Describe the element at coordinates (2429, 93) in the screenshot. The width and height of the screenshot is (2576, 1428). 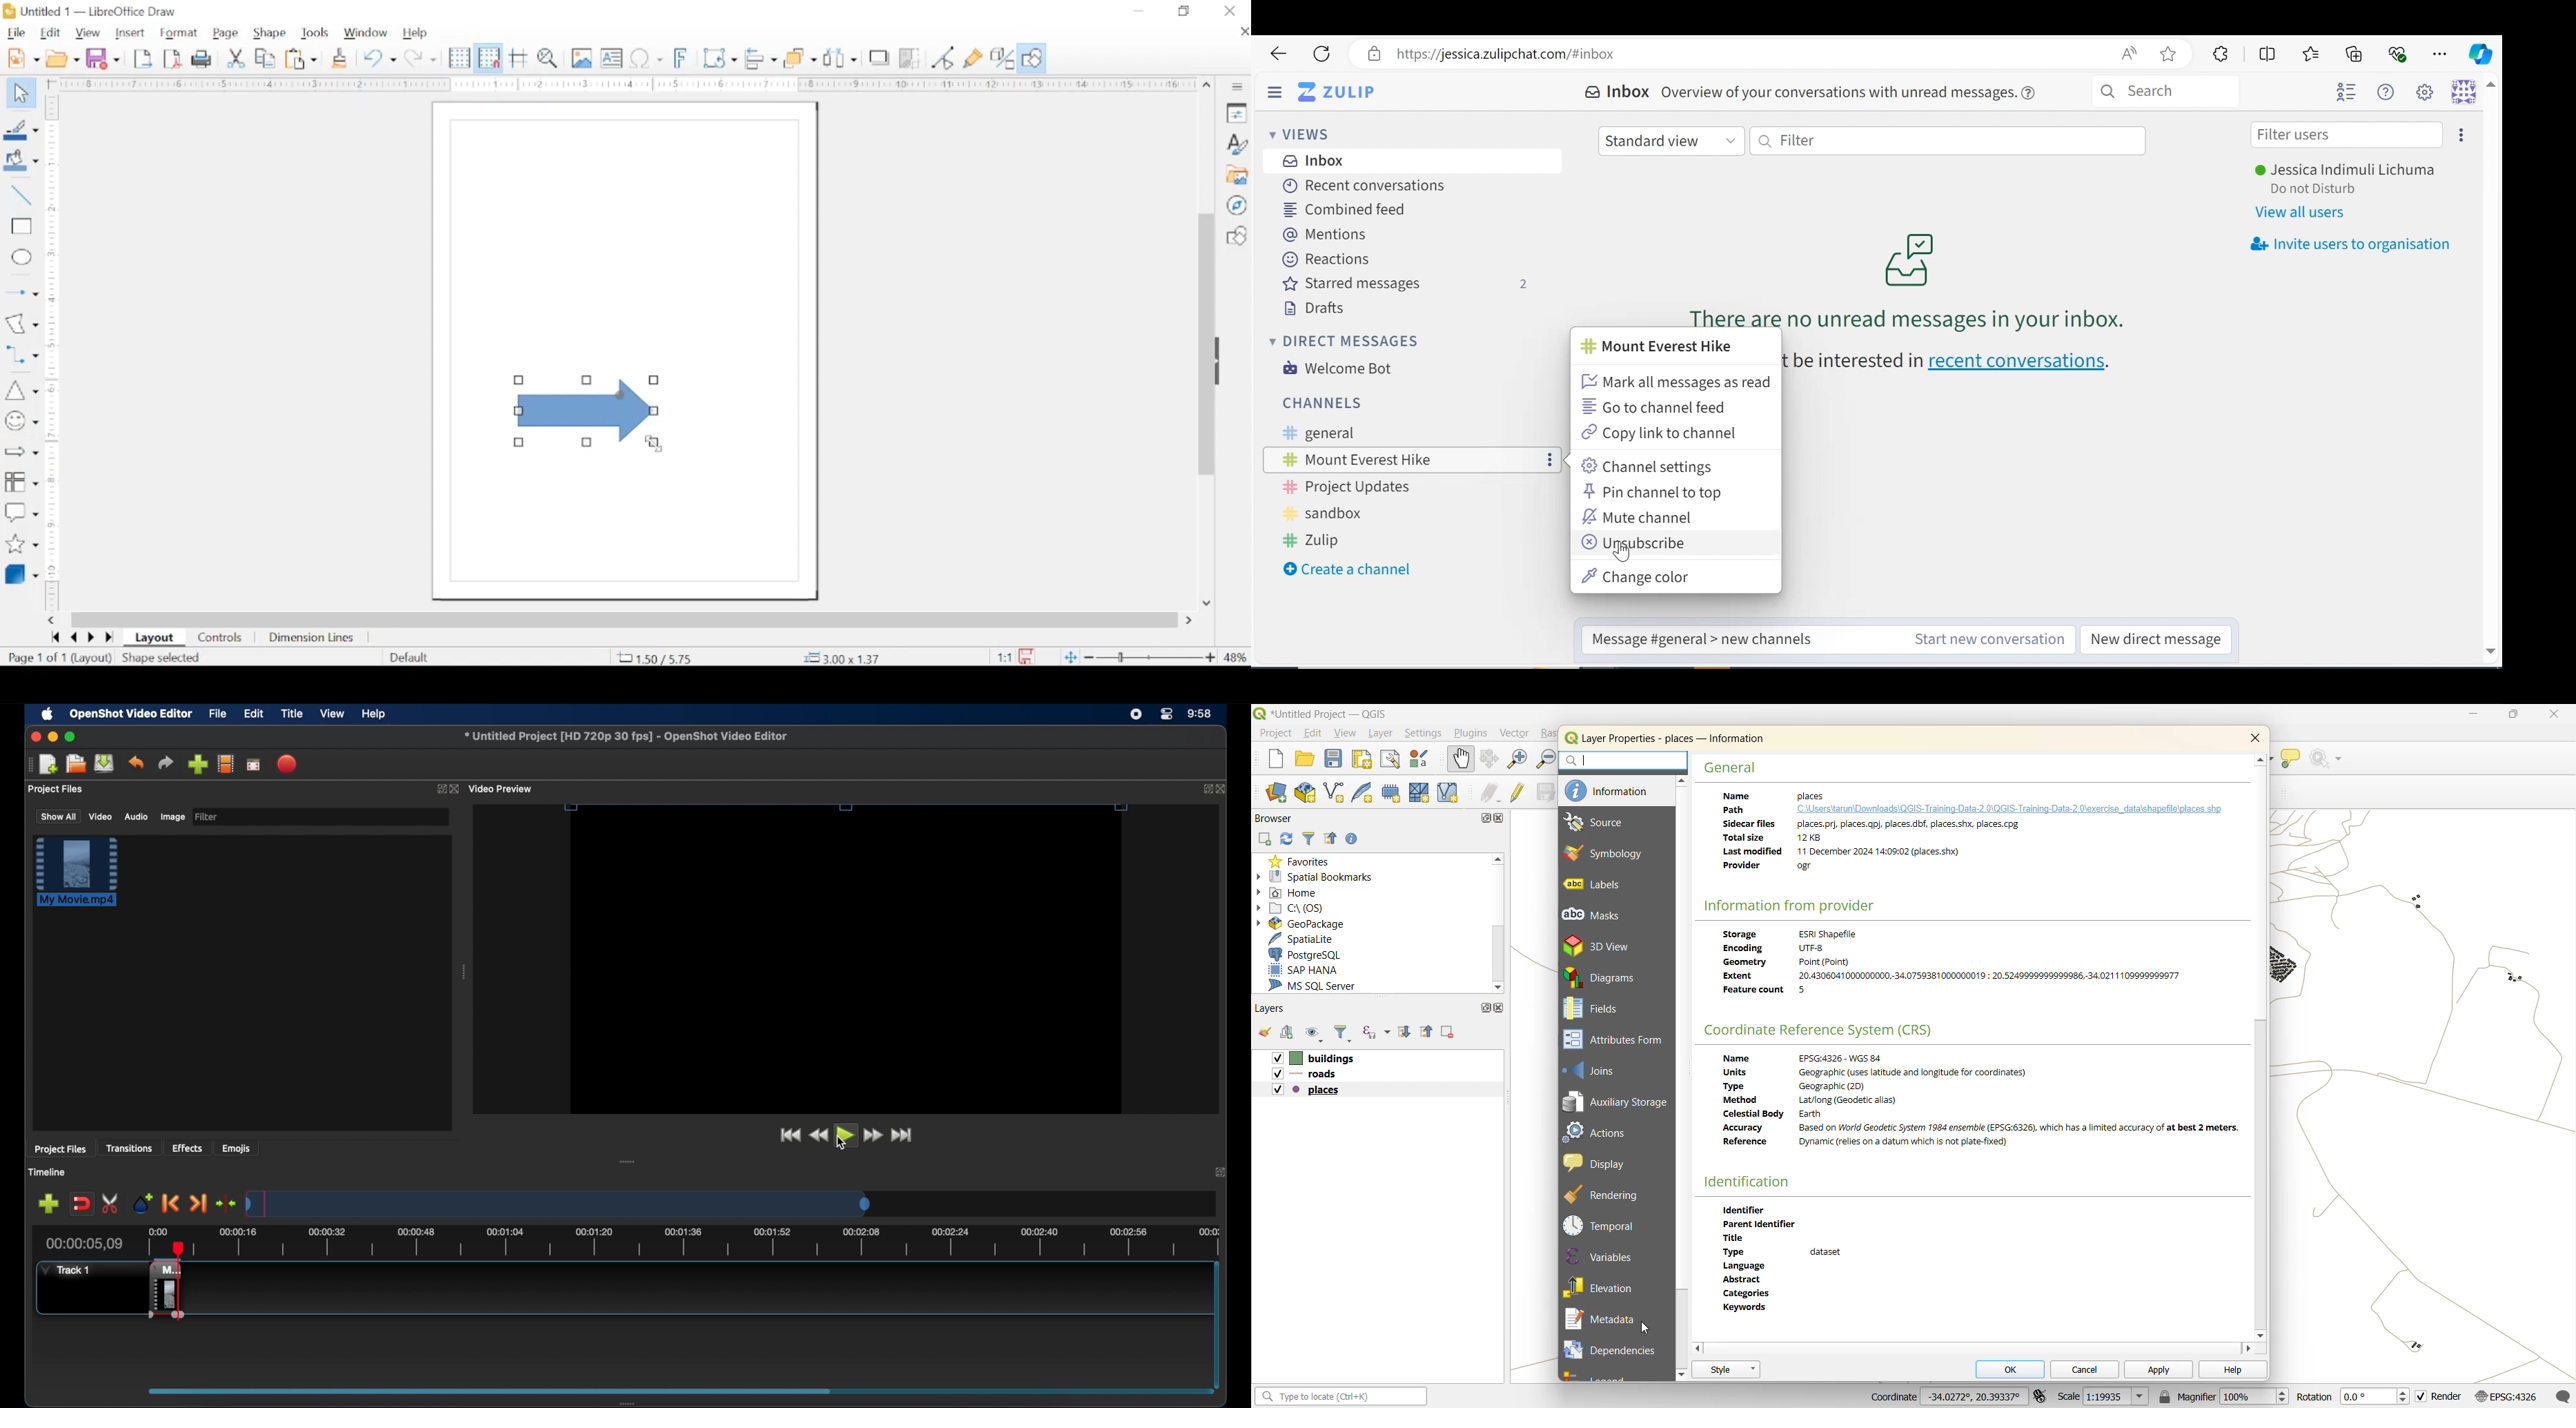
I see `main settings` at that location.